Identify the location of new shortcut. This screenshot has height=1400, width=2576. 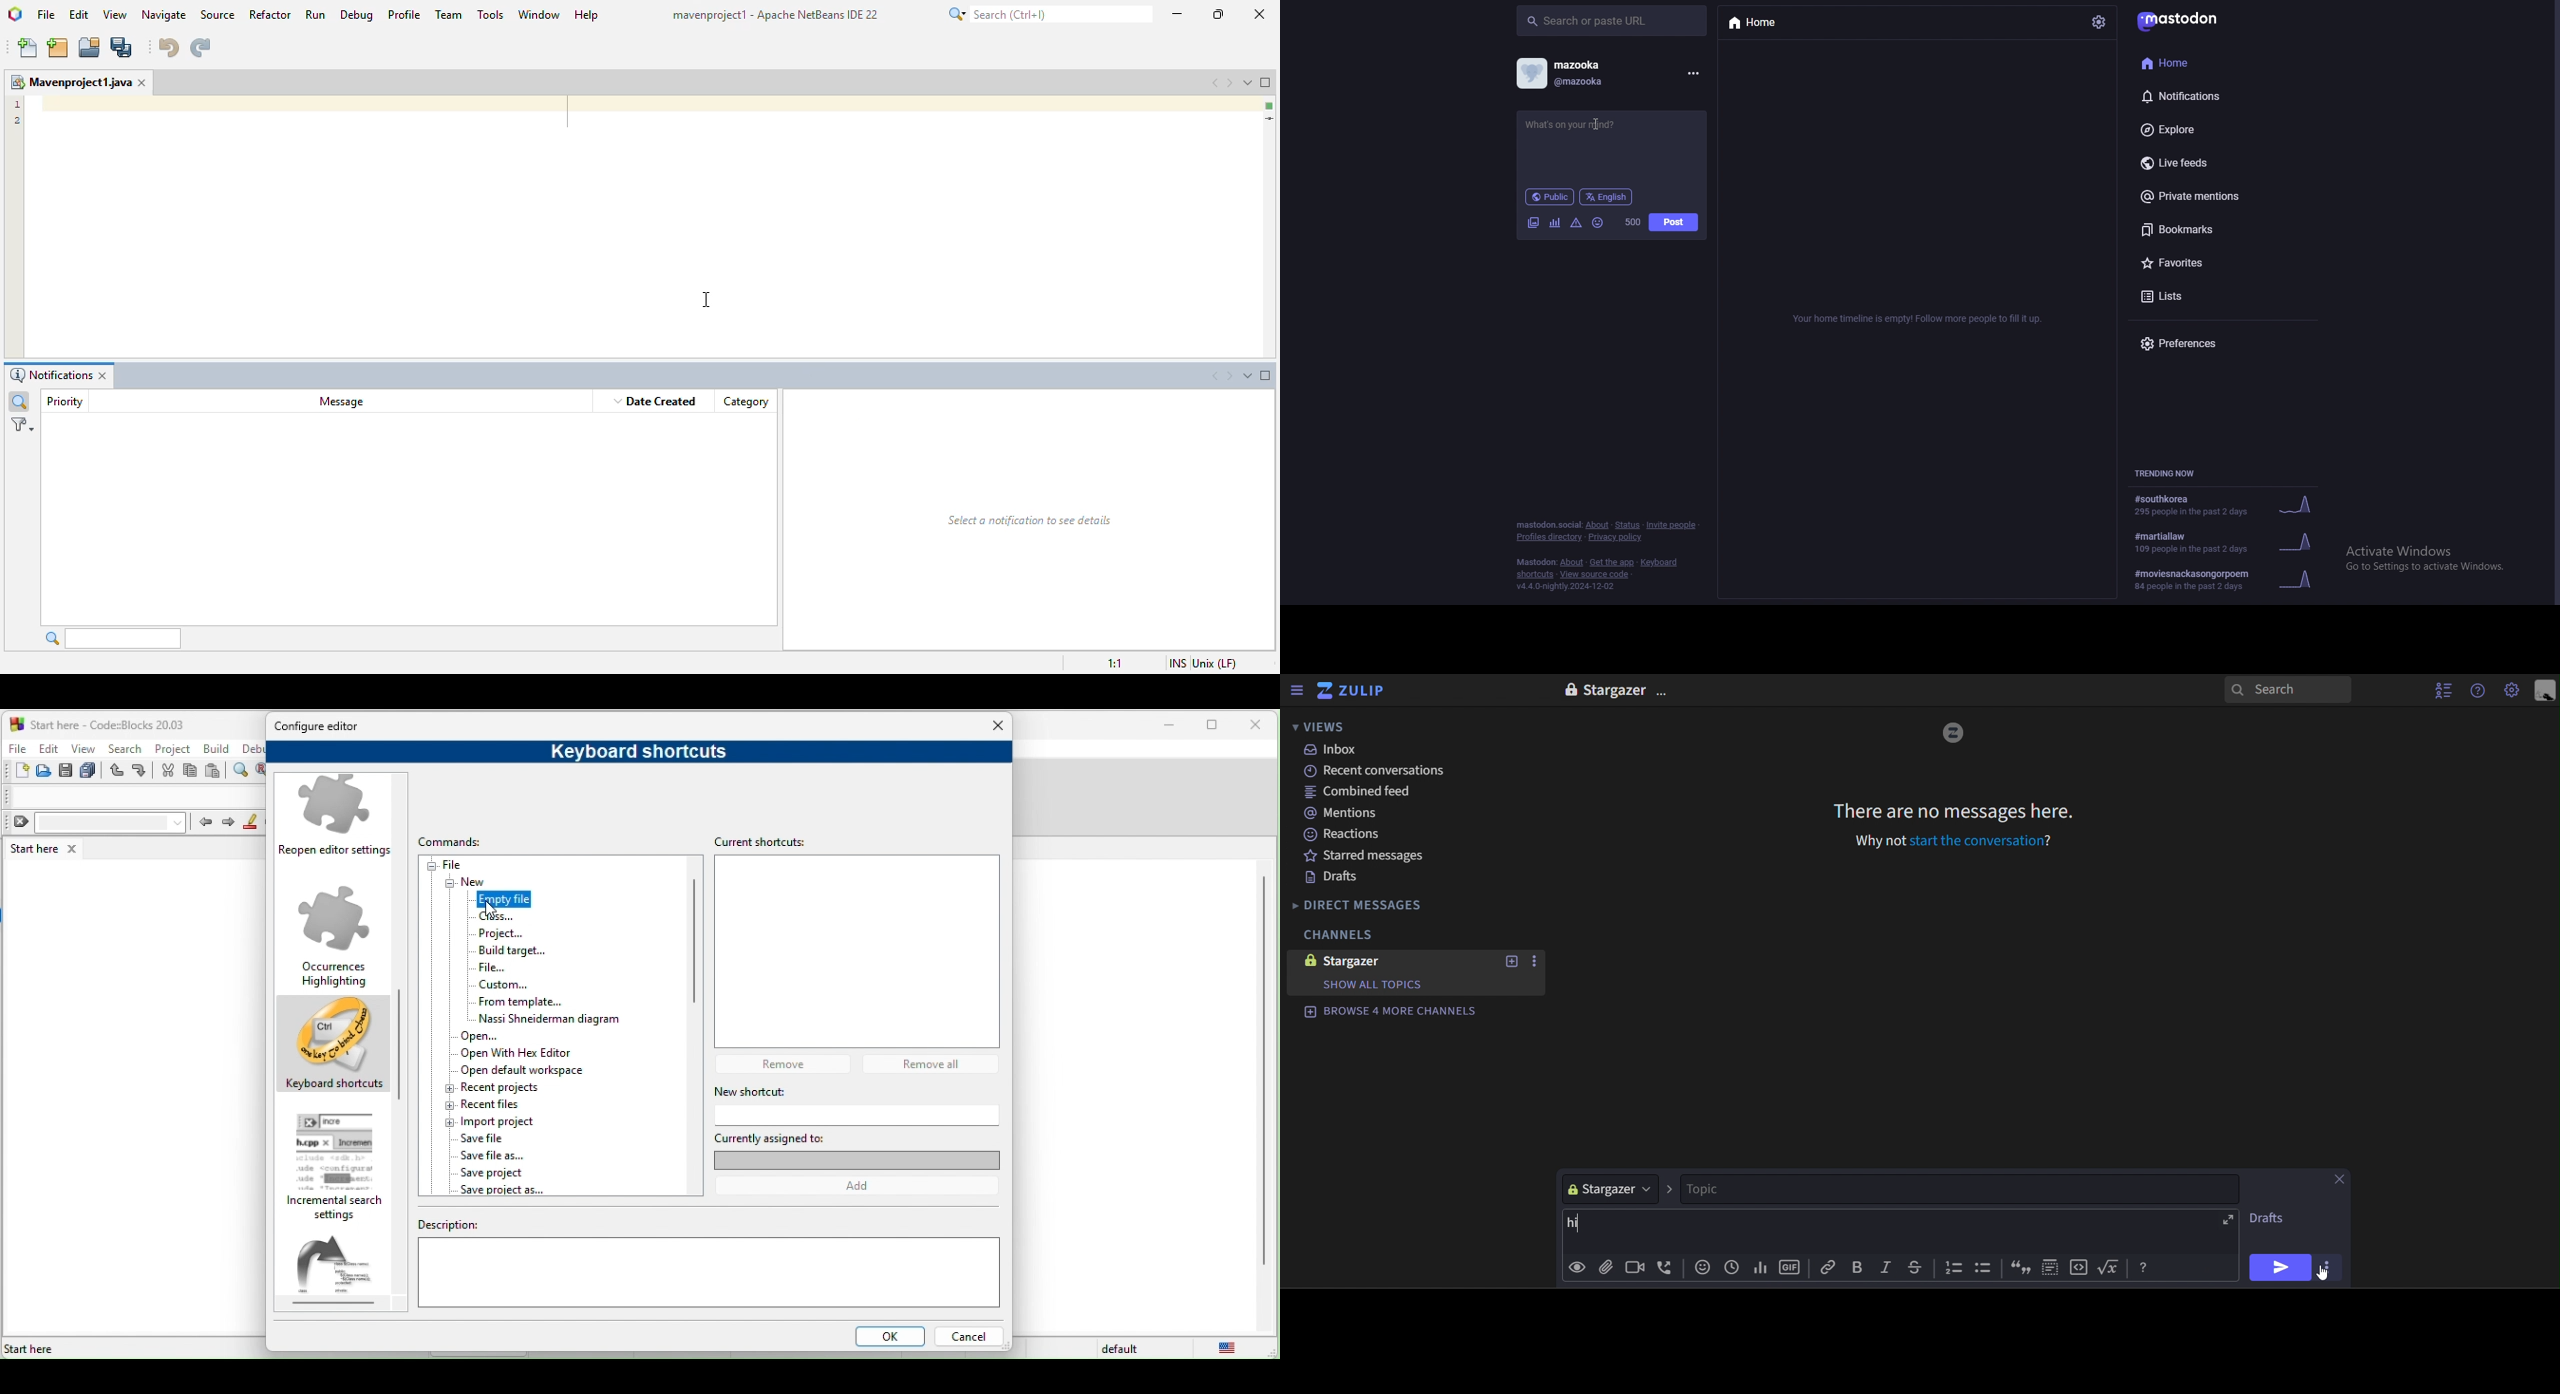
(824, 1091).